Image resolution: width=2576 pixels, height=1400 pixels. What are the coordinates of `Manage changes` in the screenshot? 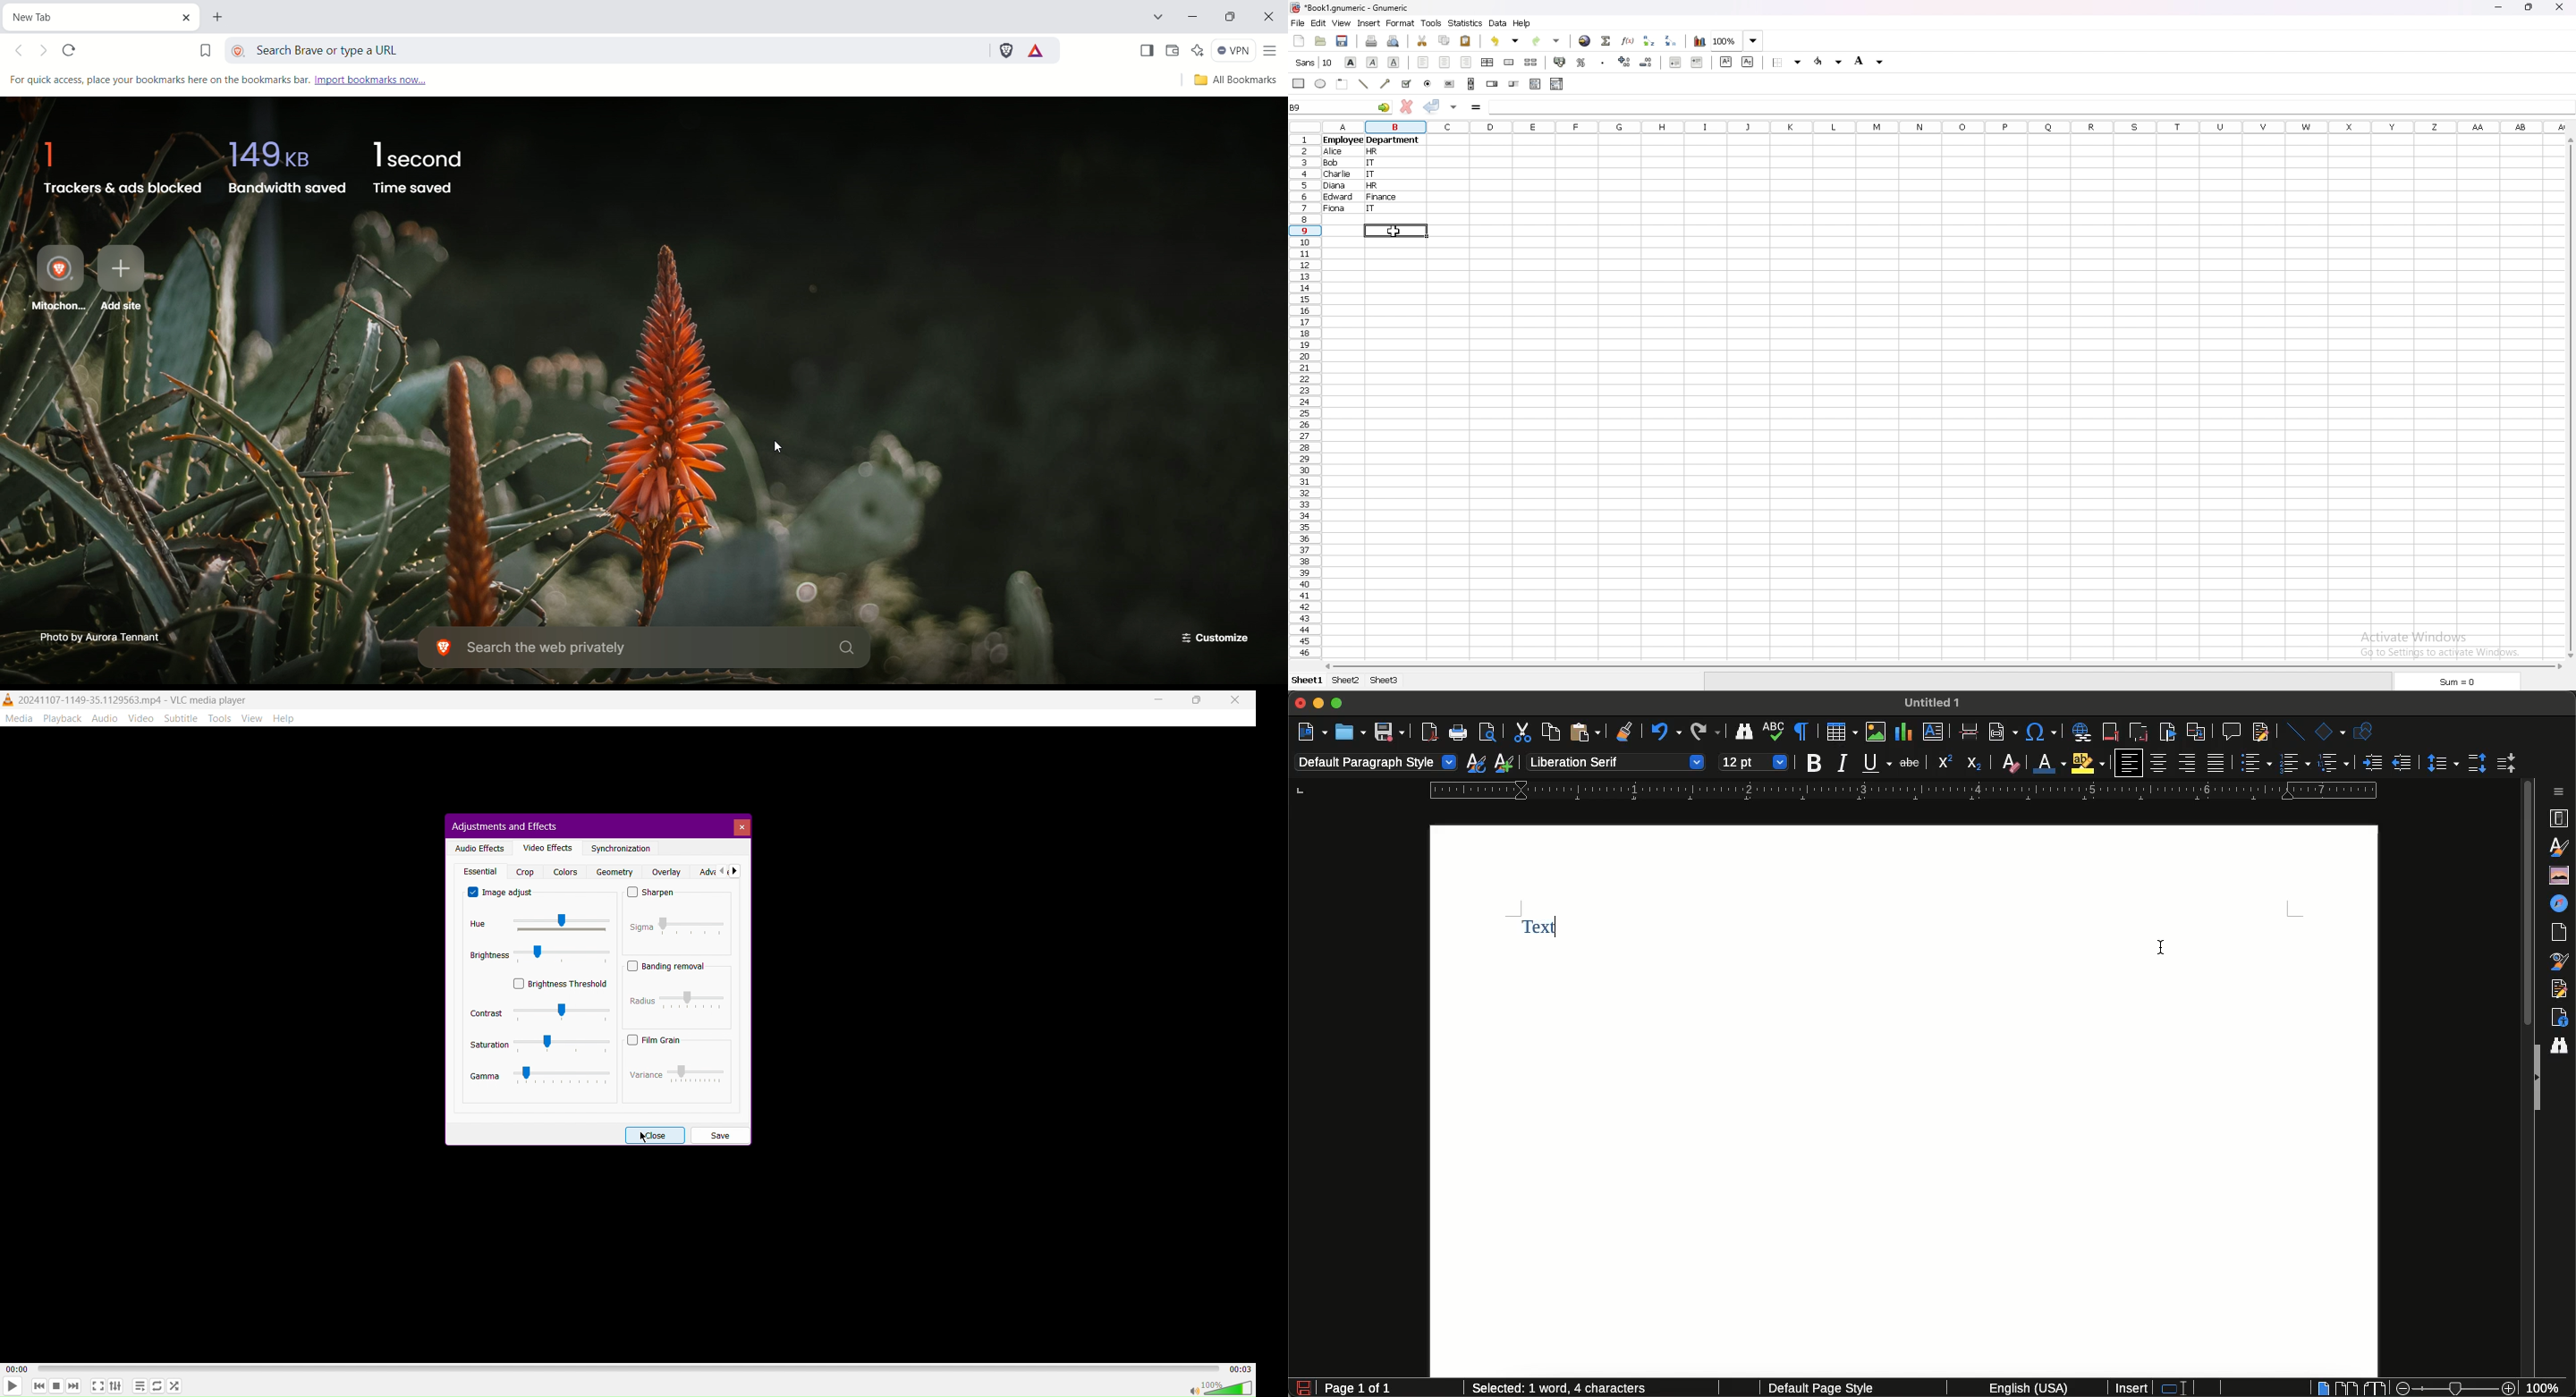 It's located at (2563, 989).